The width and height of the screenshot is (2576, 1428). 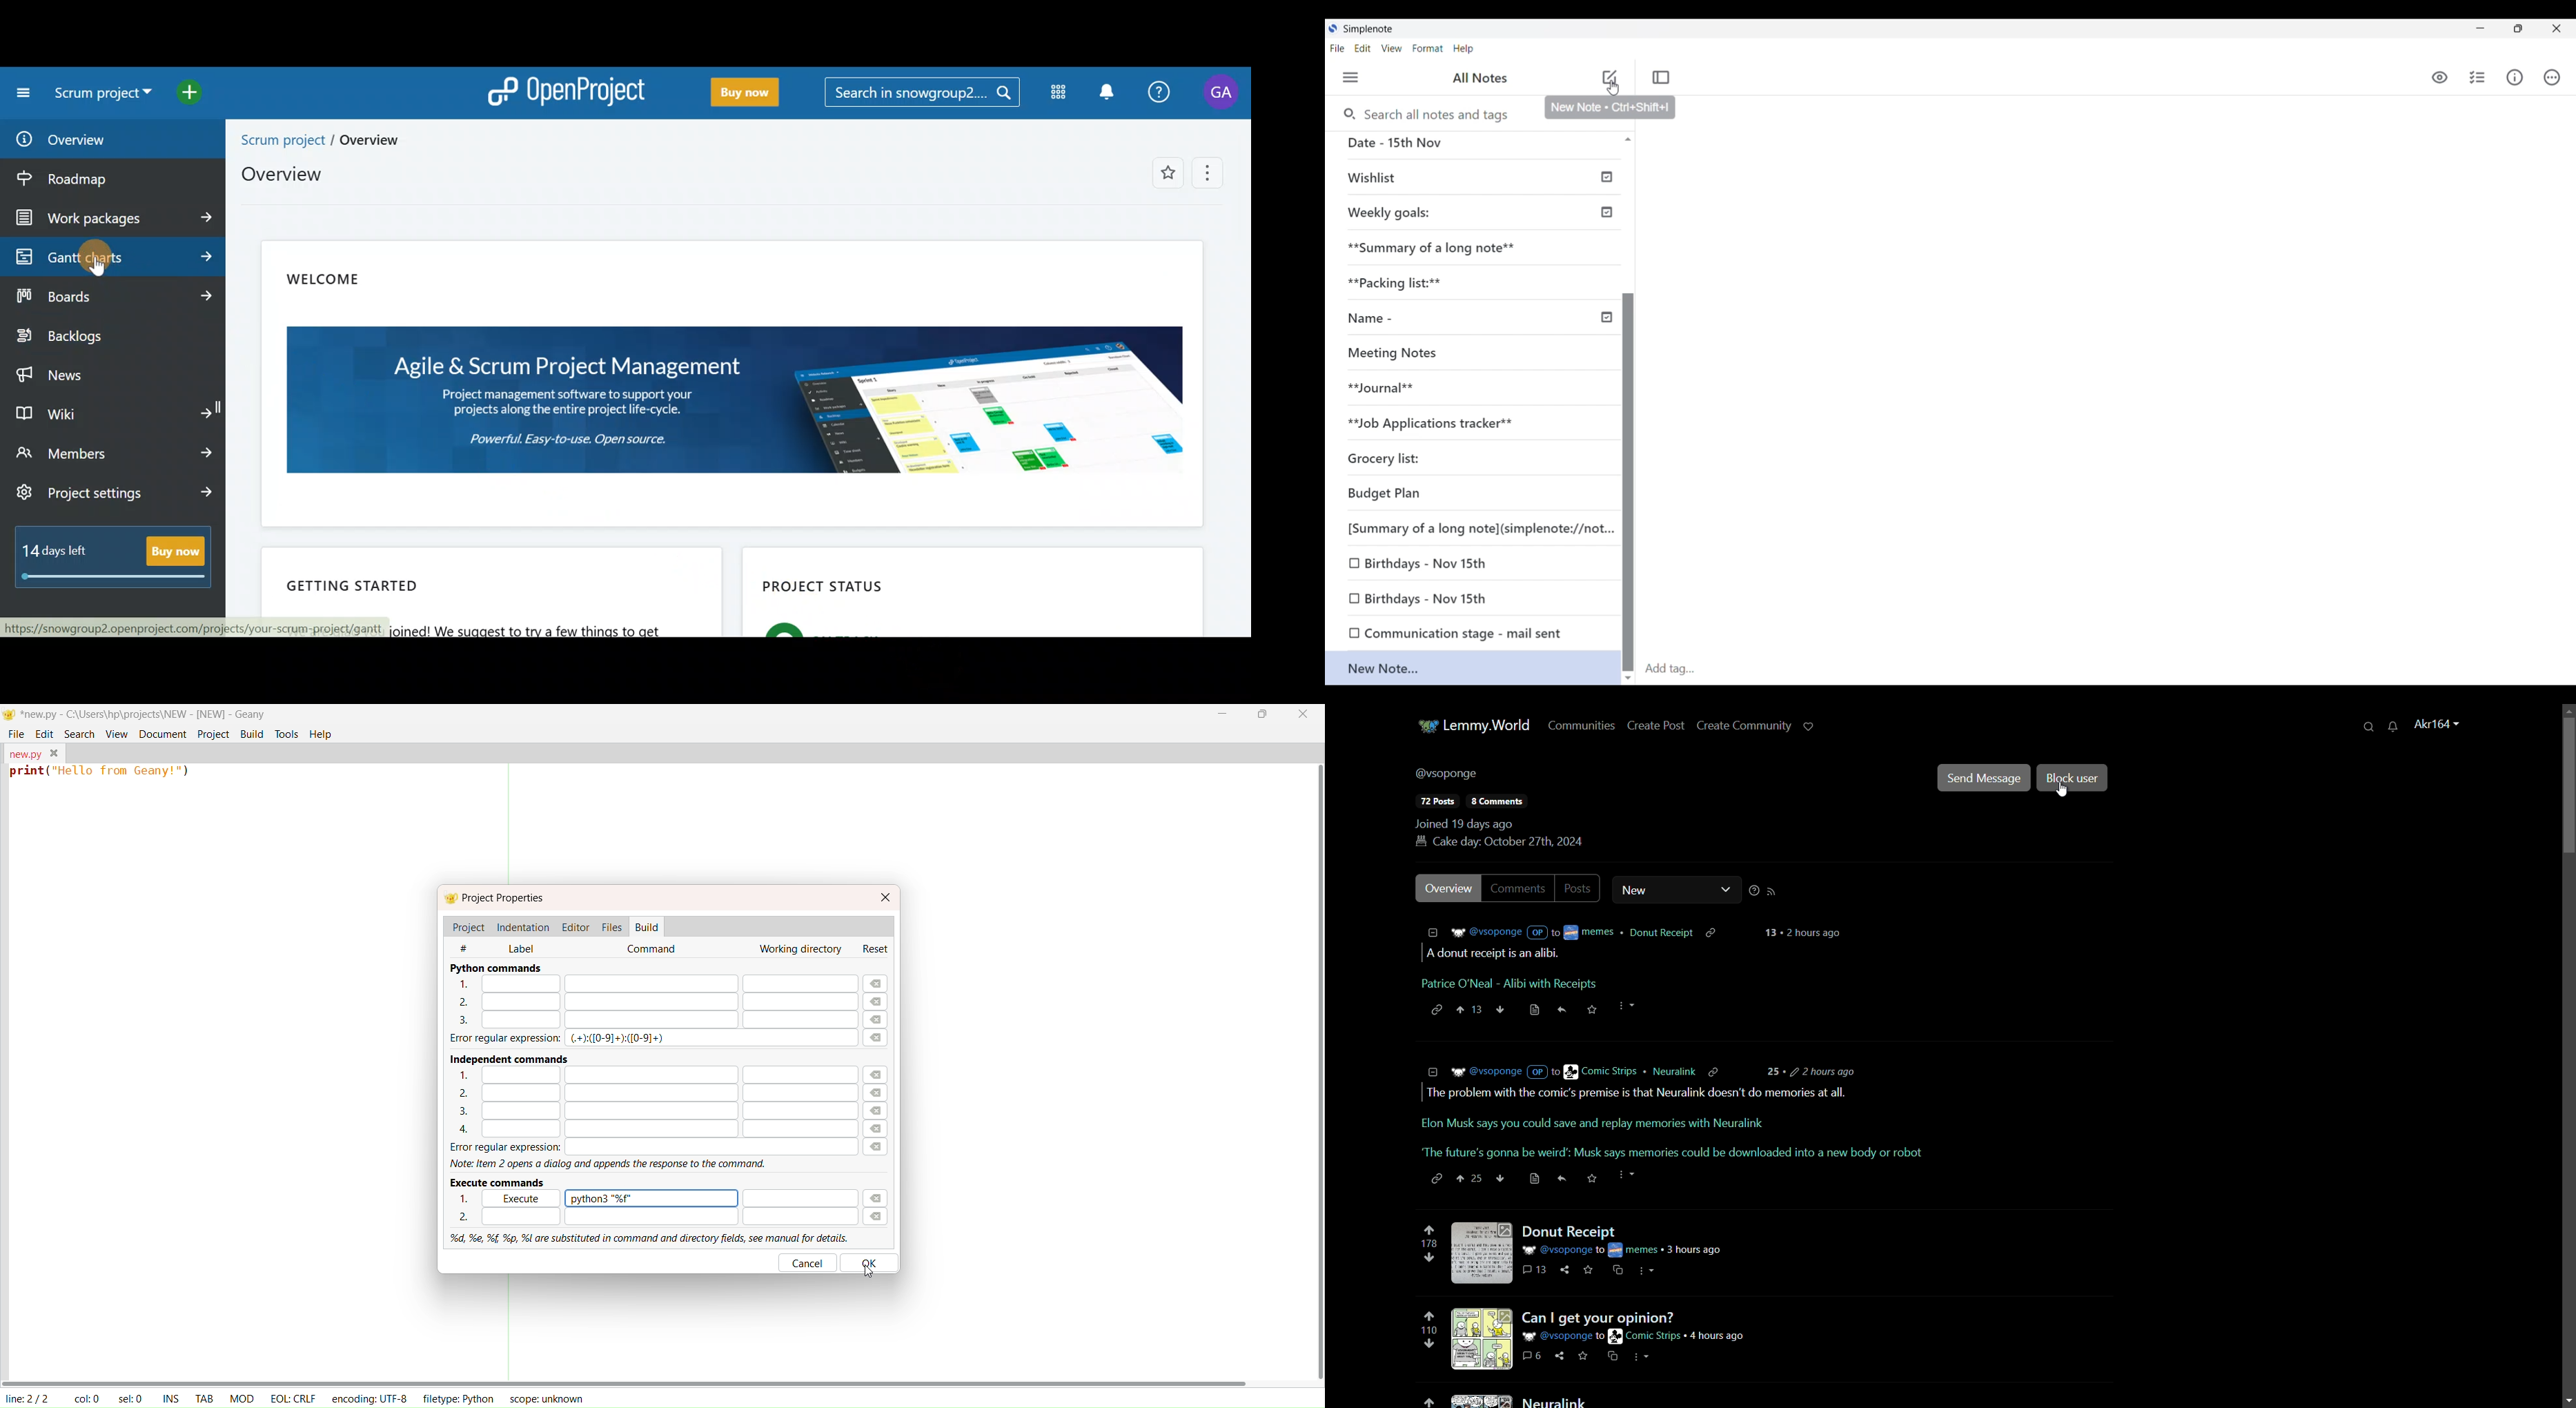 I want to click on up, so click(x=1472, y=1179).